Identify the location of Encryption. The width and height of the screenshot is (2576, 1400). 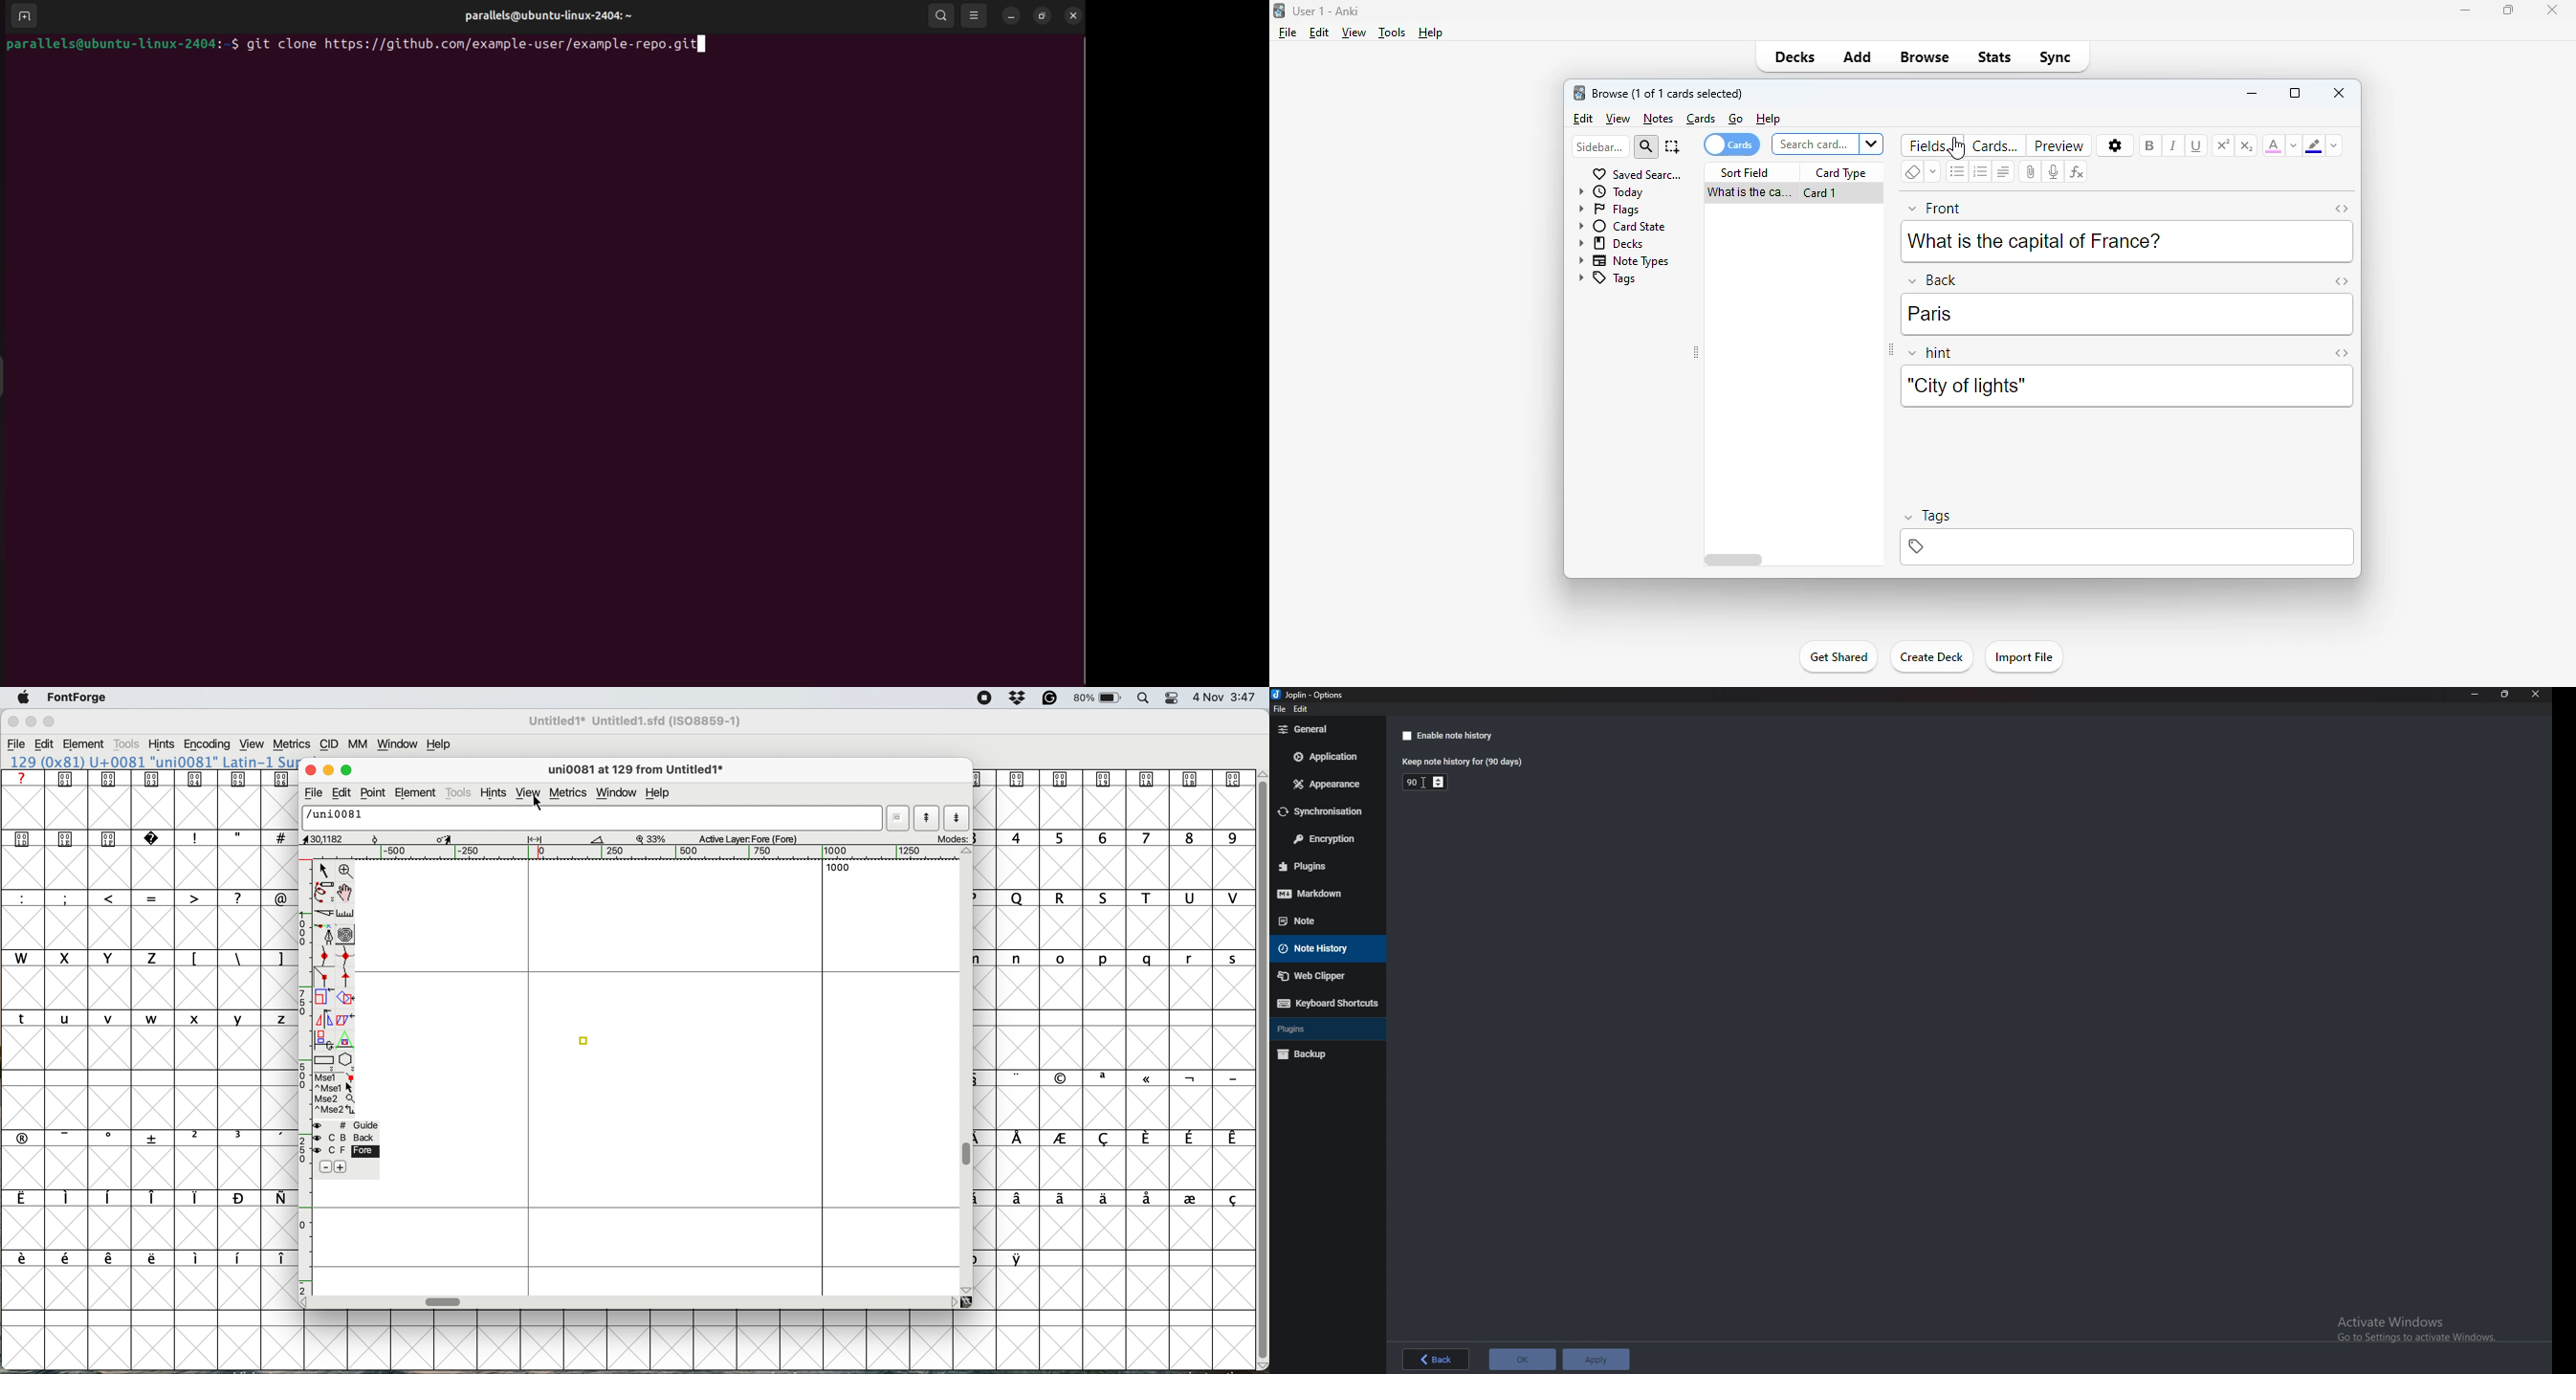
(1325, 838).